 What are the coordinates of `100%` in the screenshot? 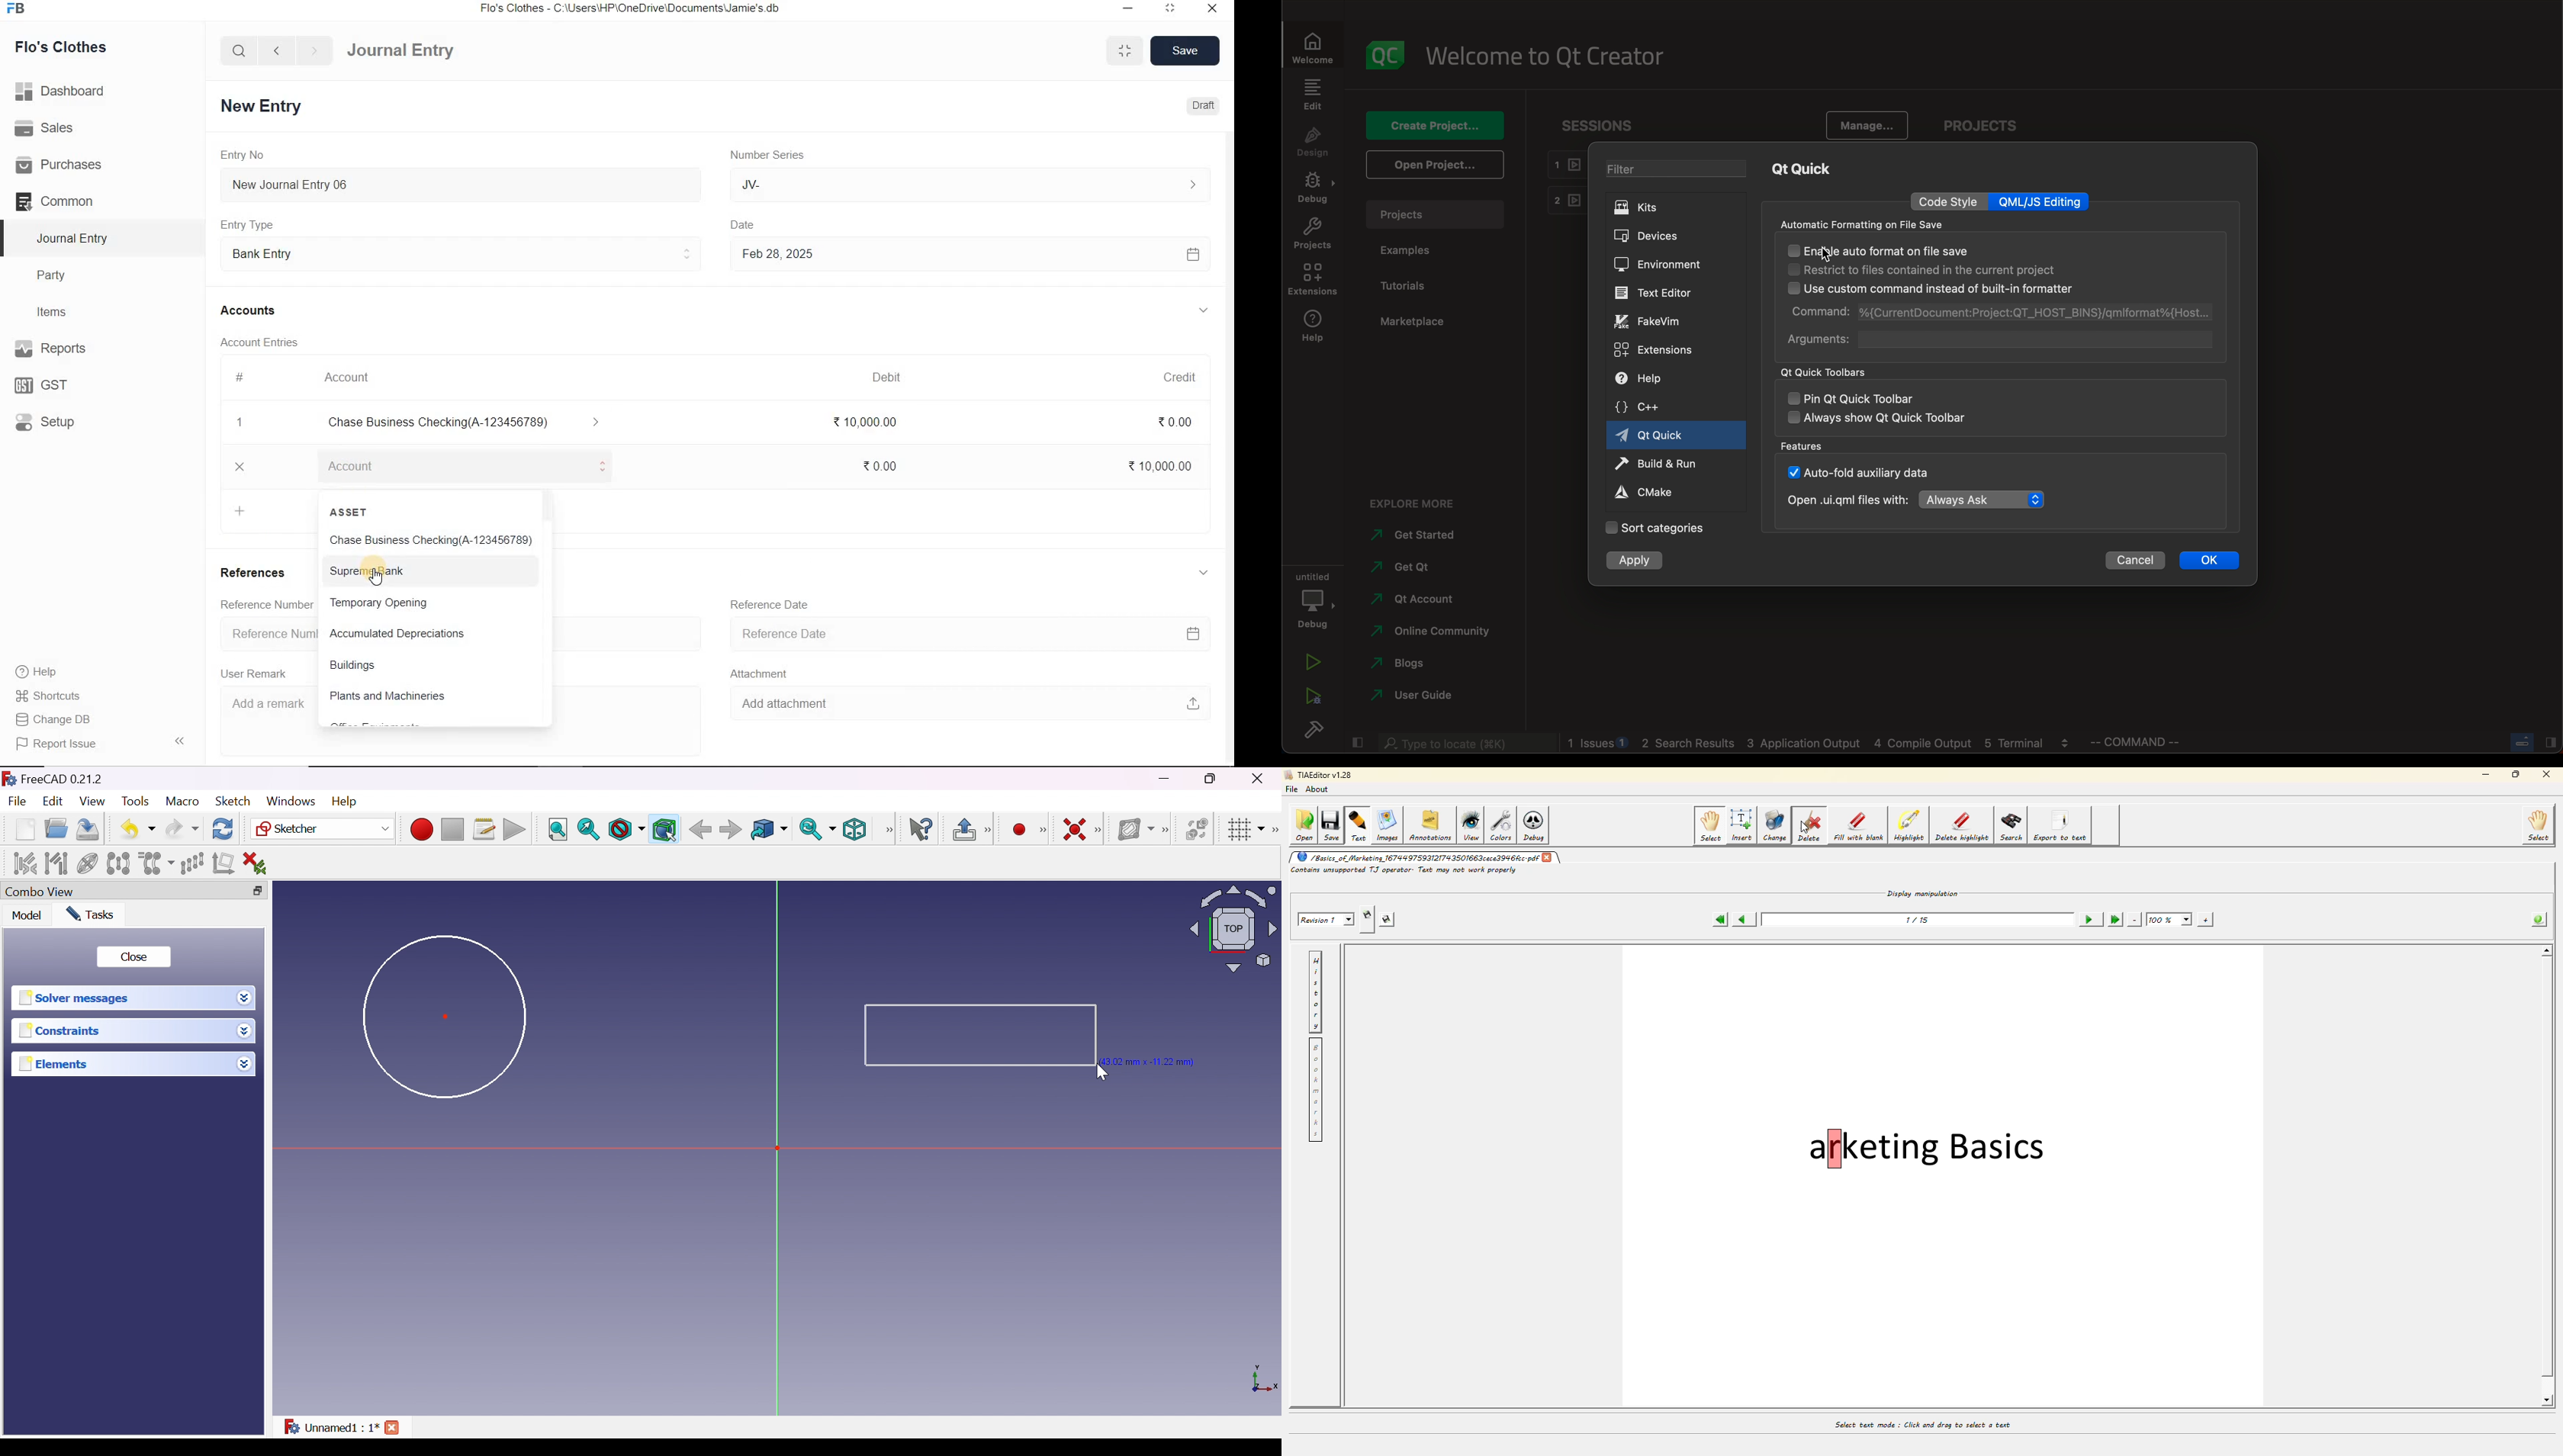 It's located at (2169, 917).